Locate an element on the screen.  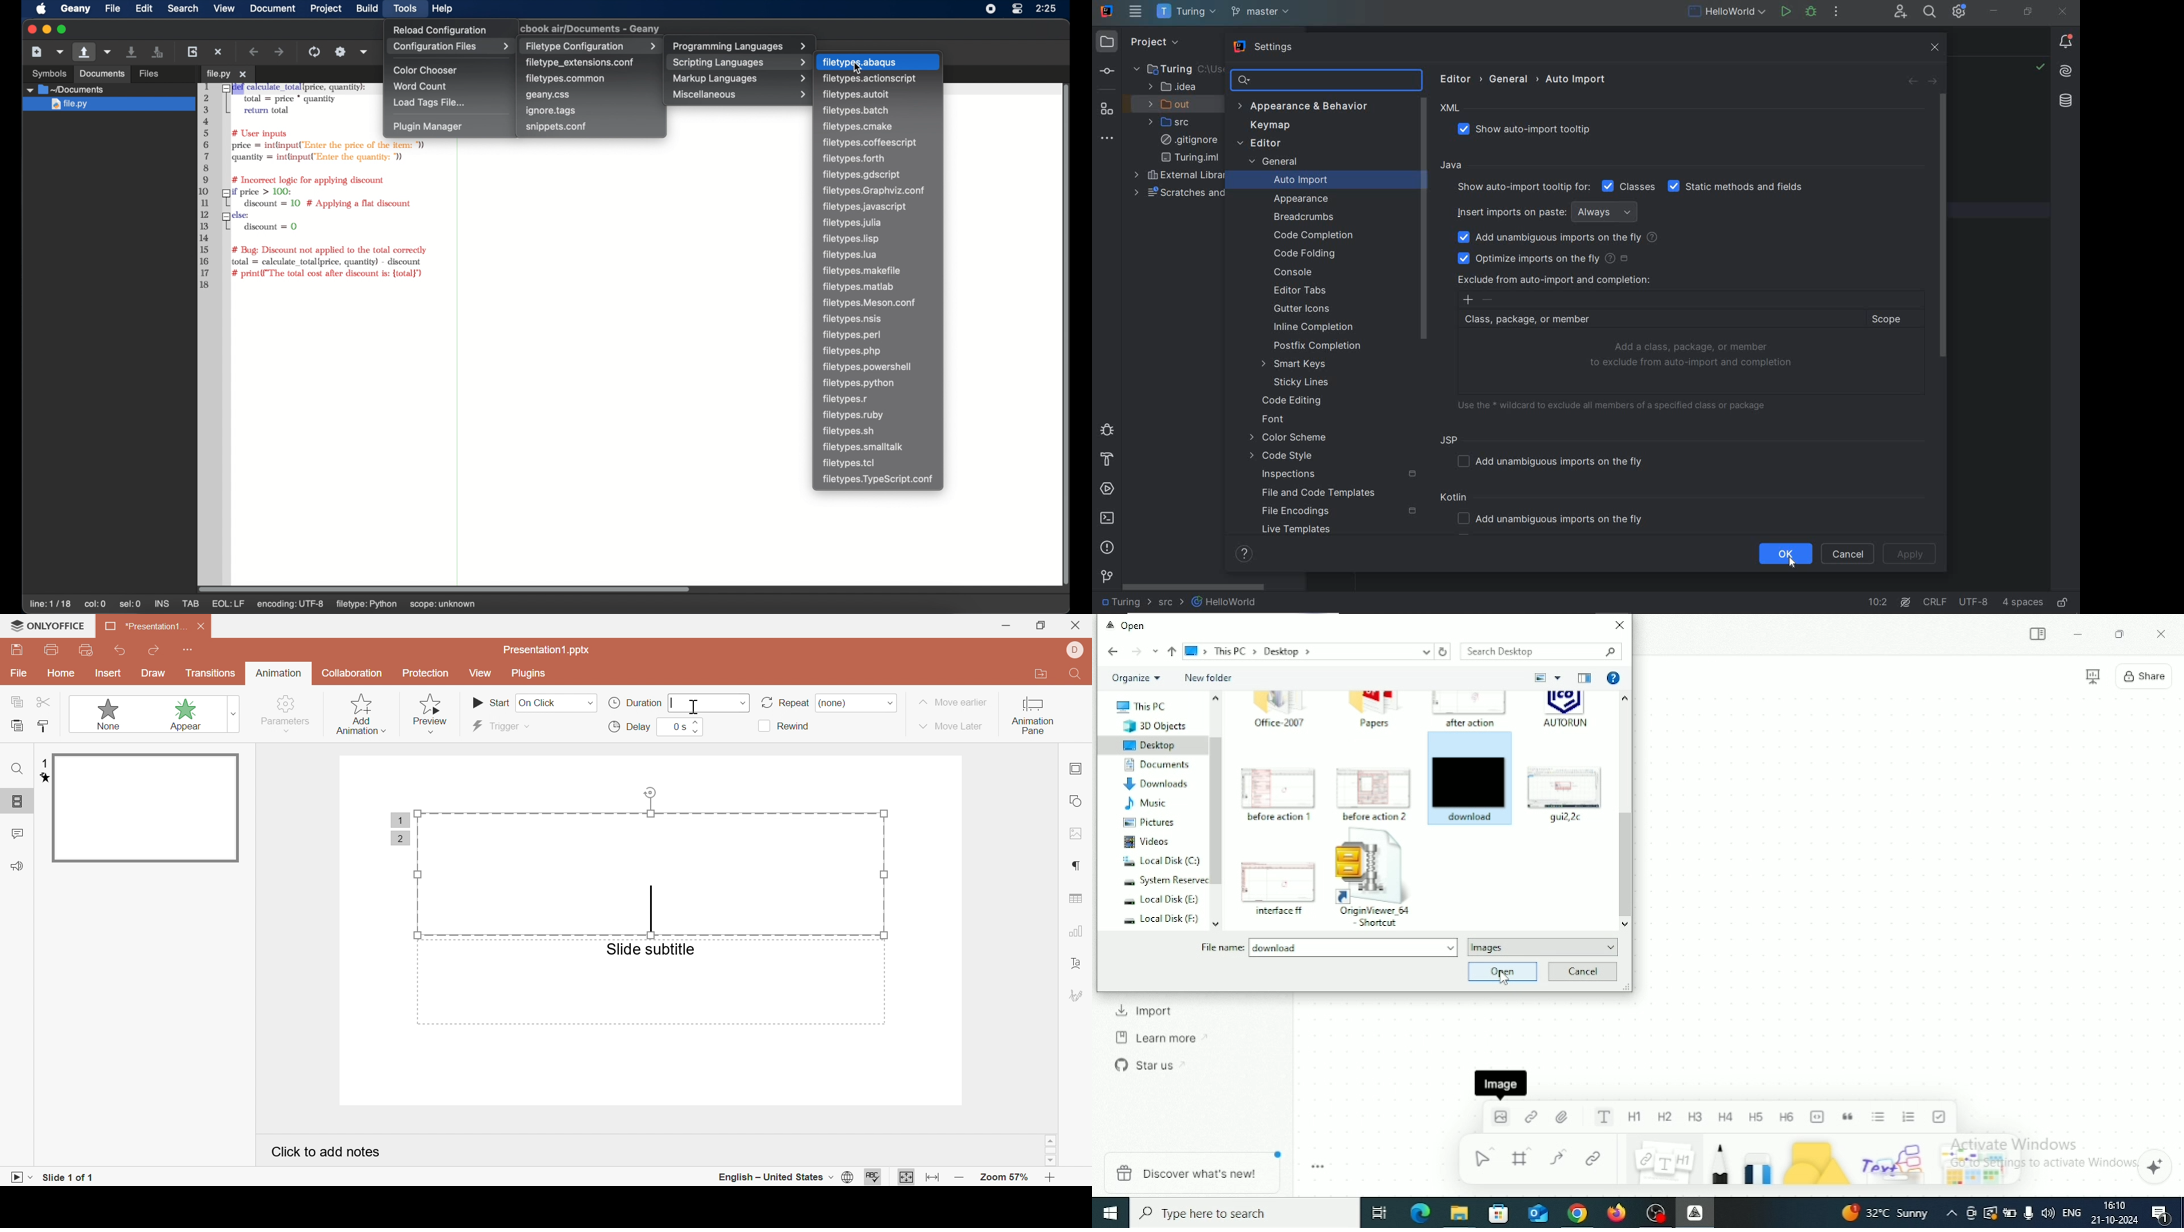
Notifications is located at coordinates (2163, 1214).